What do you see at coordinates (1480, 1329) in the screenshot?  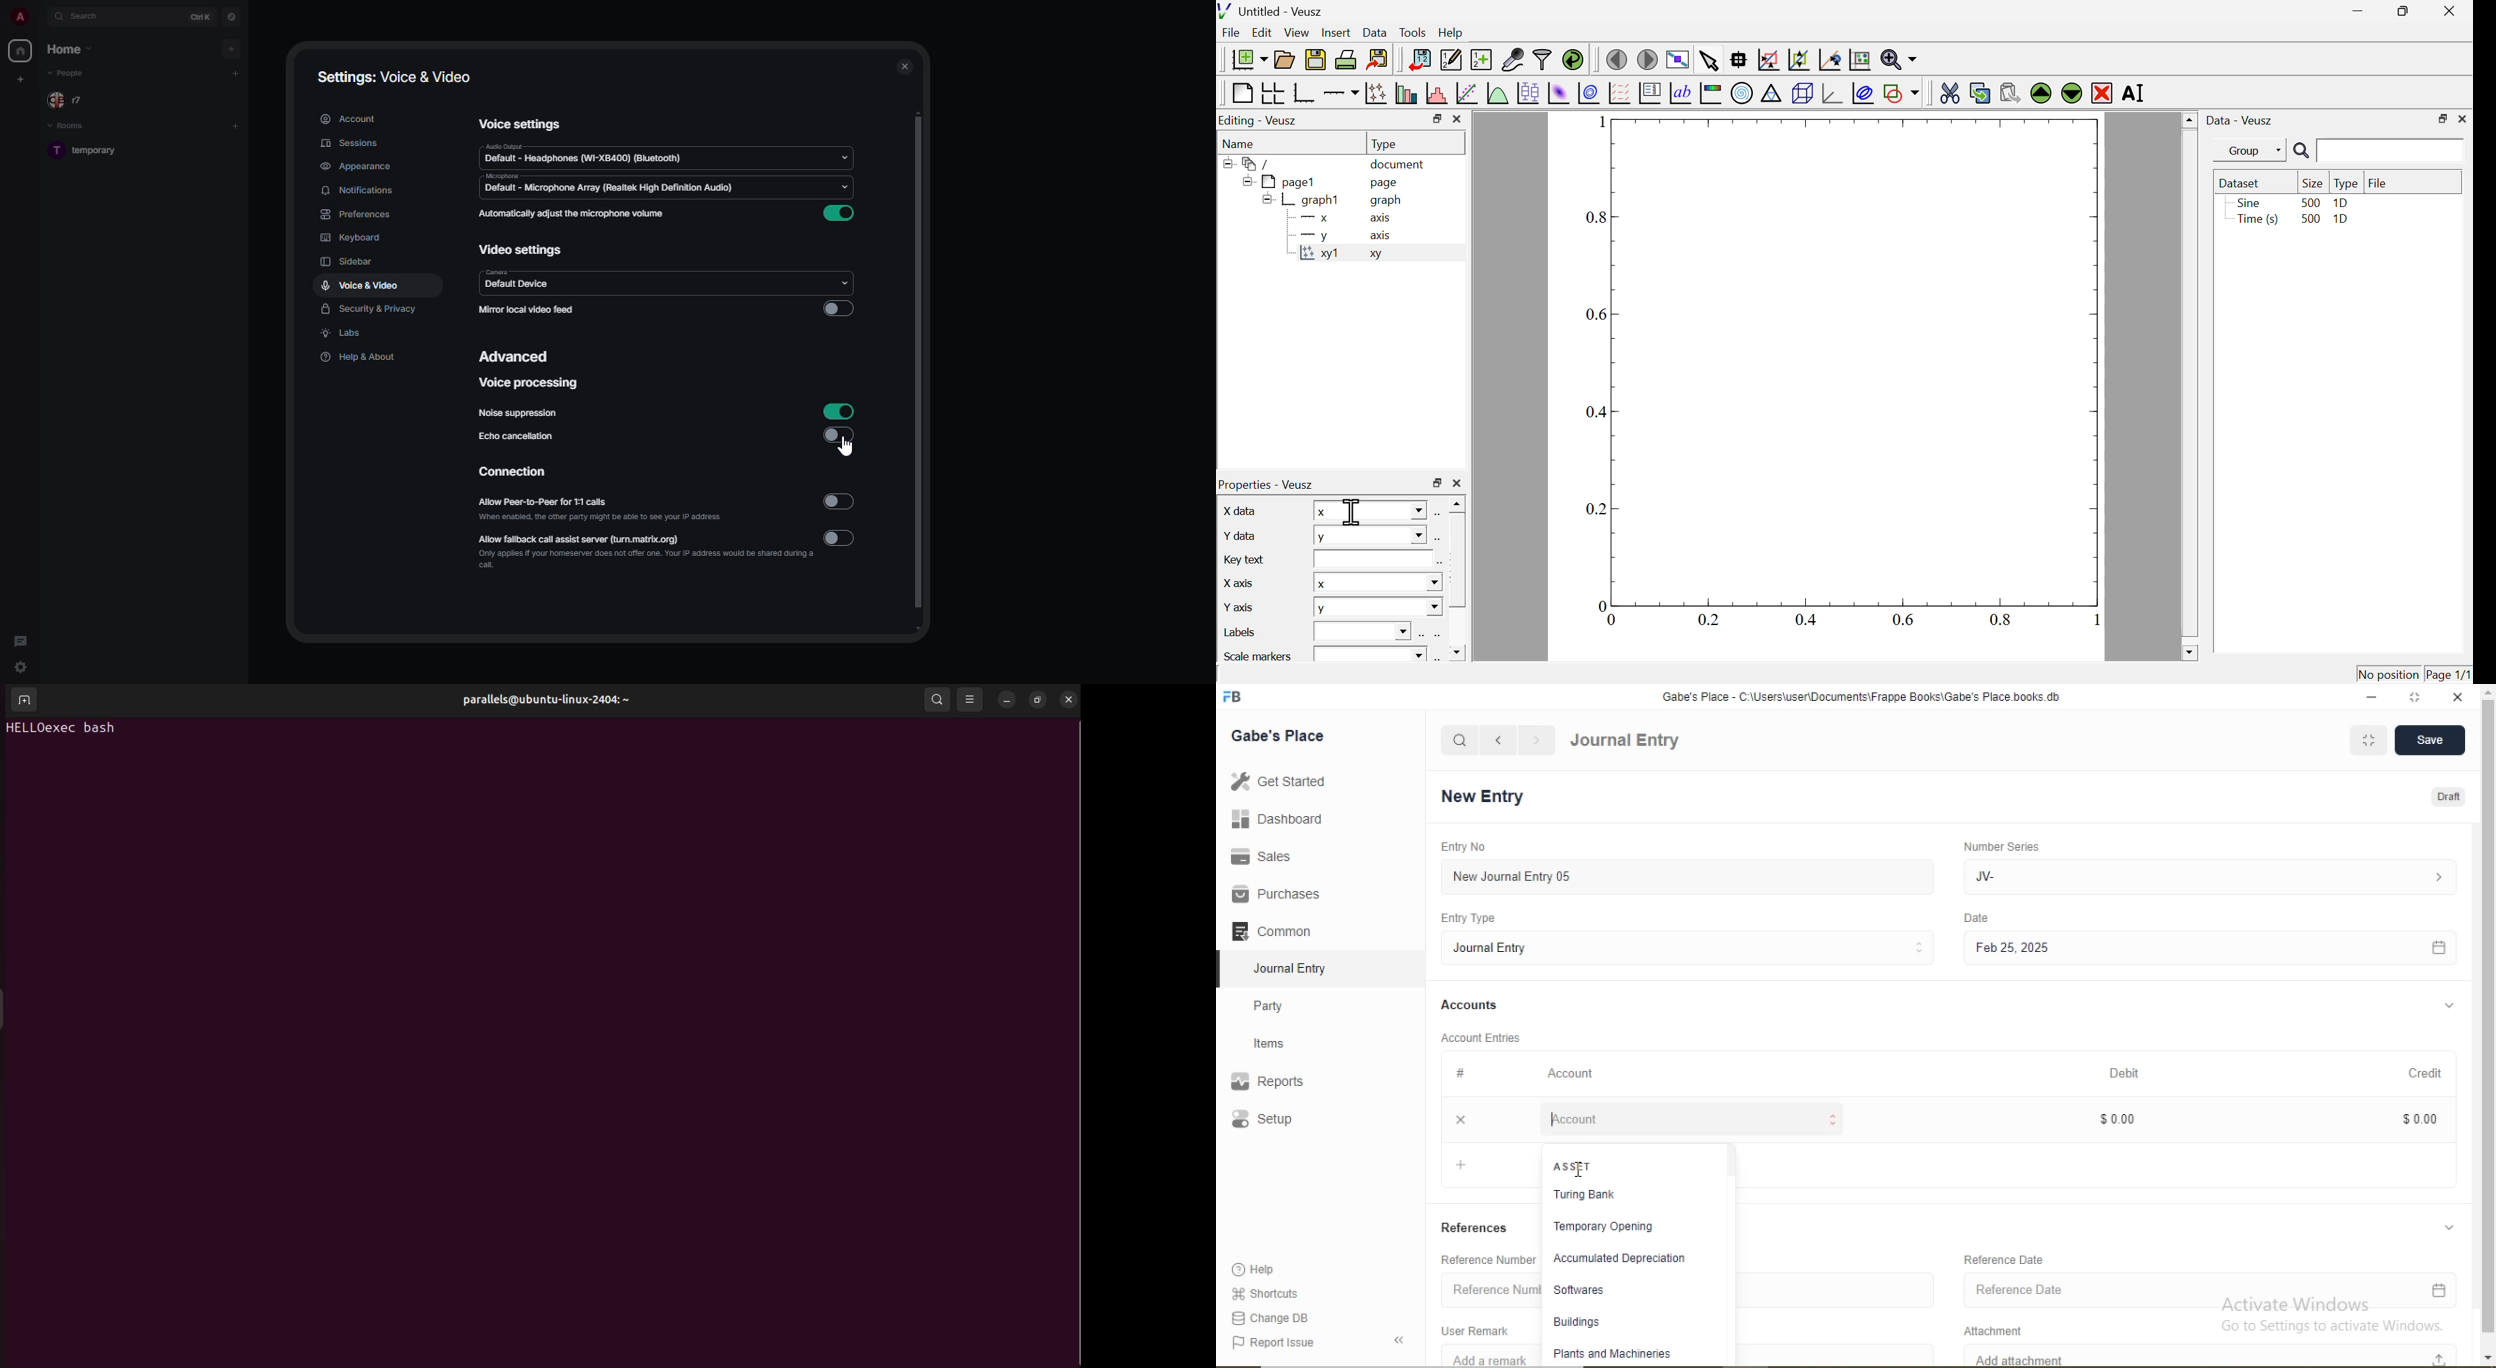 I see `User Remark` at bounding box center [1480, 1329].